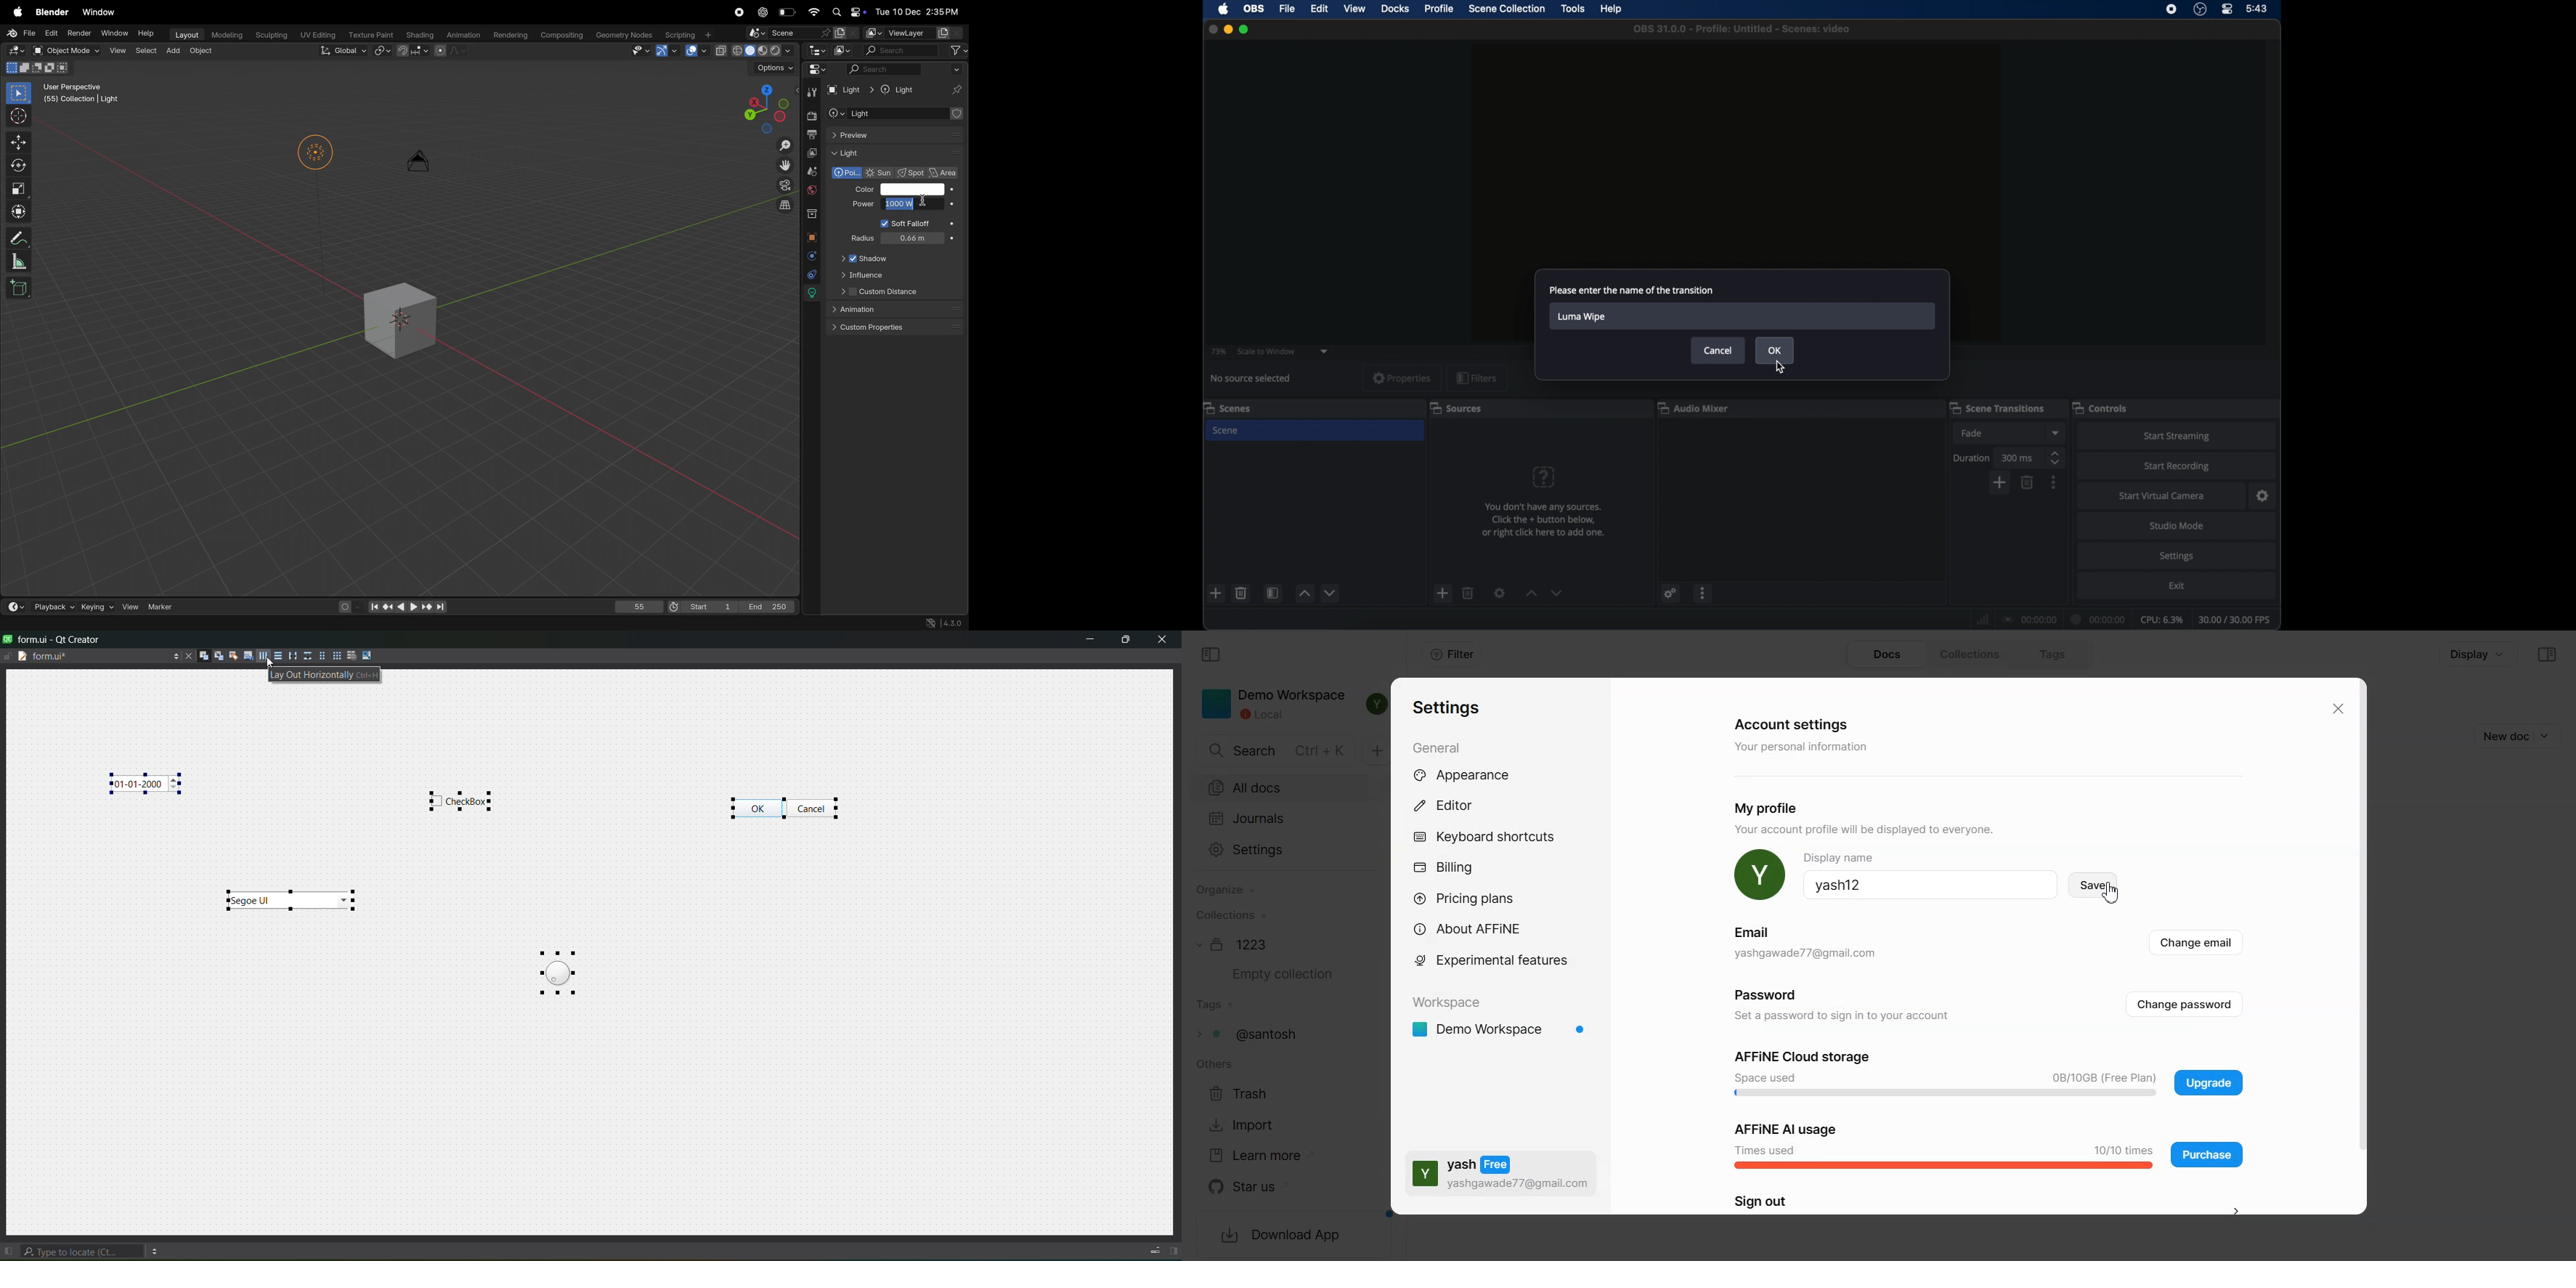 This screenshot has width=2576, height=1288. Describe the element at coordinates (1395, 9) in the screenshot. I see `docks` at that location.